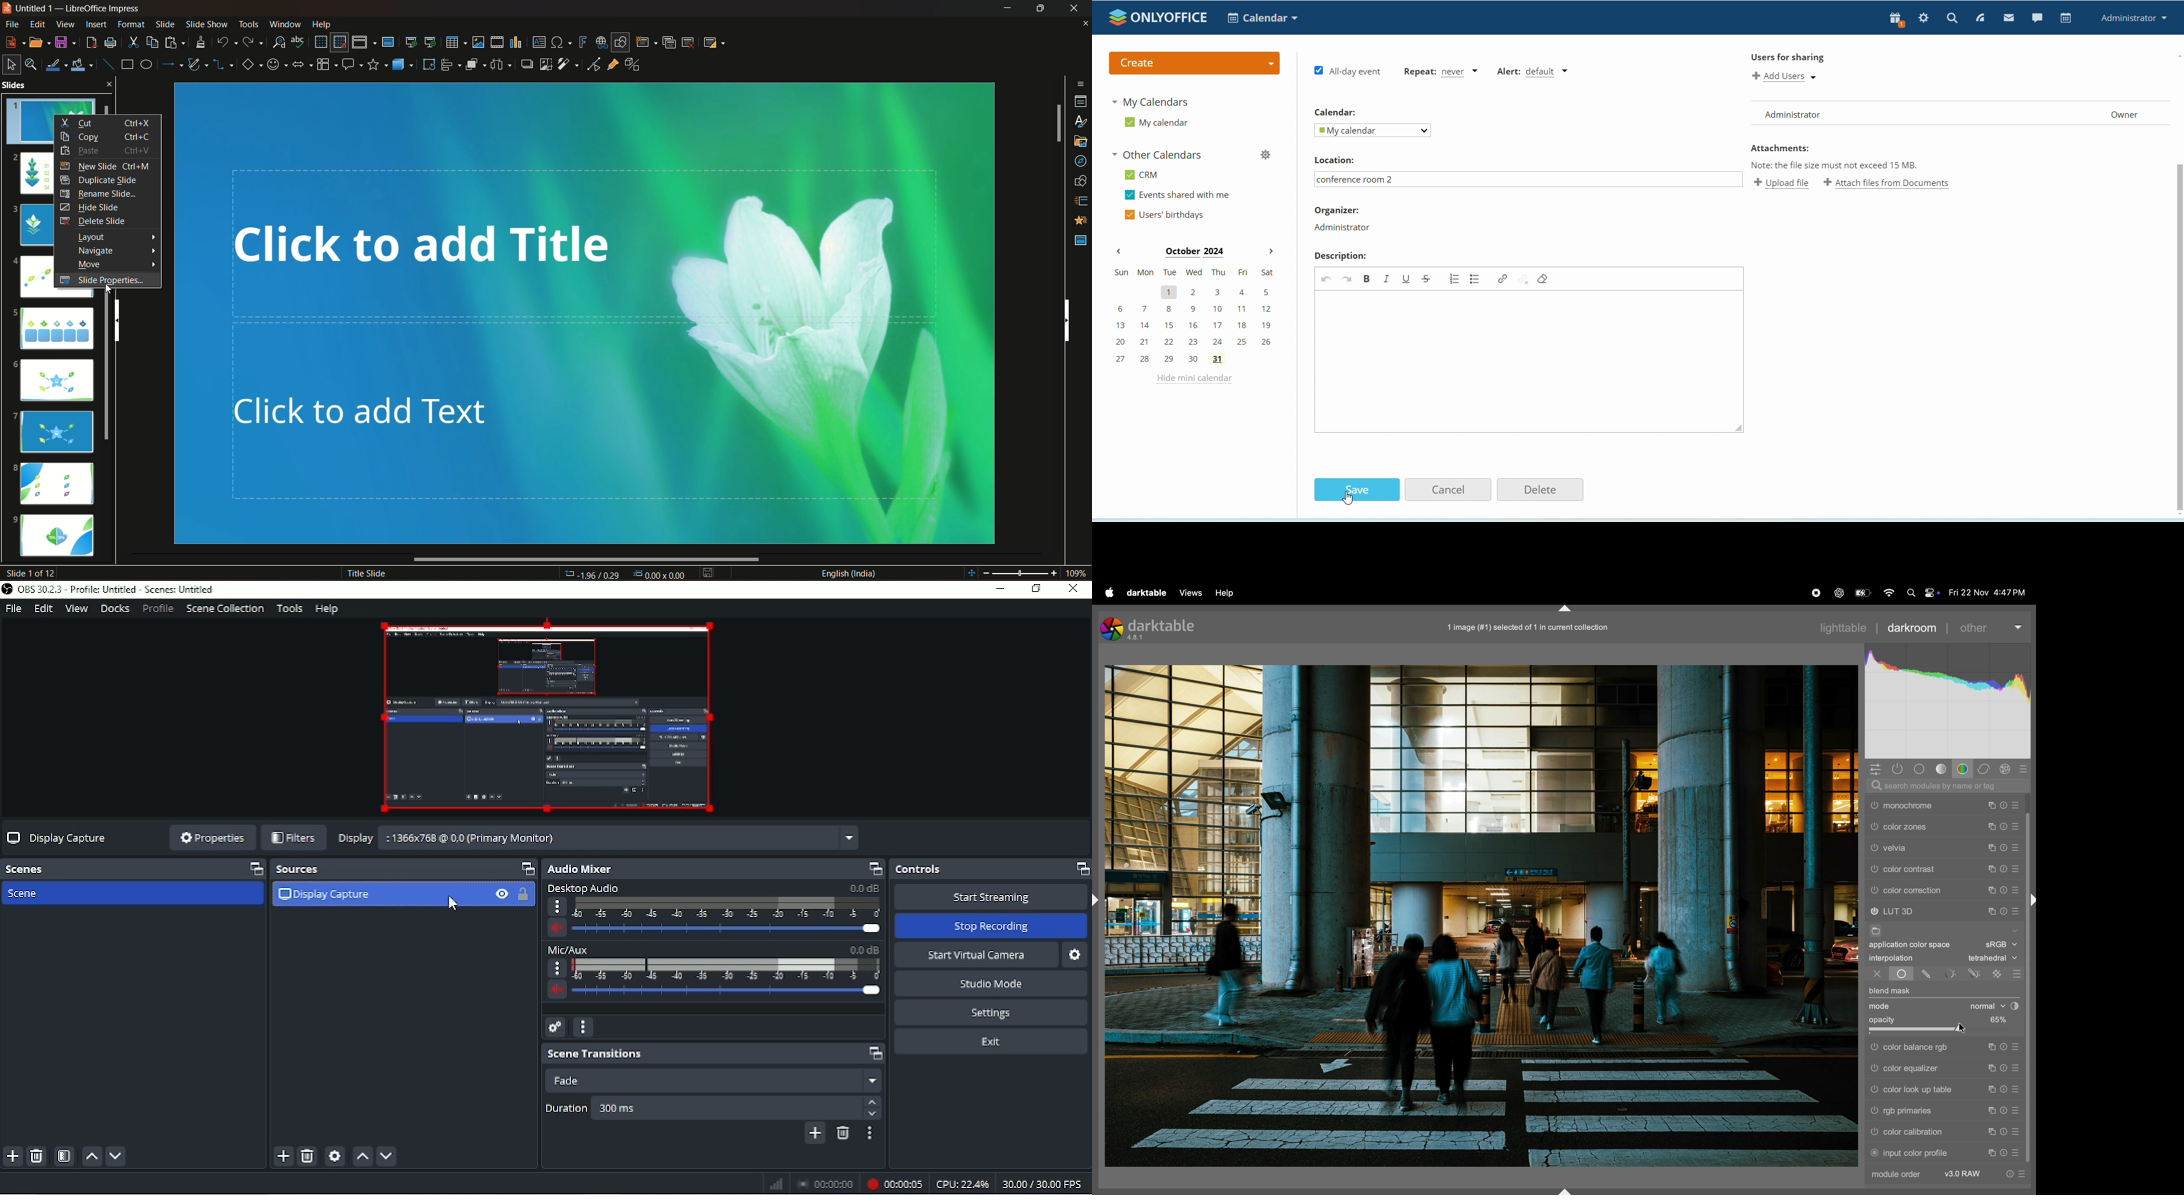 The height and width of the screenshot is (1204, 2184). What do you see at coordinates (353, 841) in the screenshot?
I see `Display` at bounding box center [353, 841].